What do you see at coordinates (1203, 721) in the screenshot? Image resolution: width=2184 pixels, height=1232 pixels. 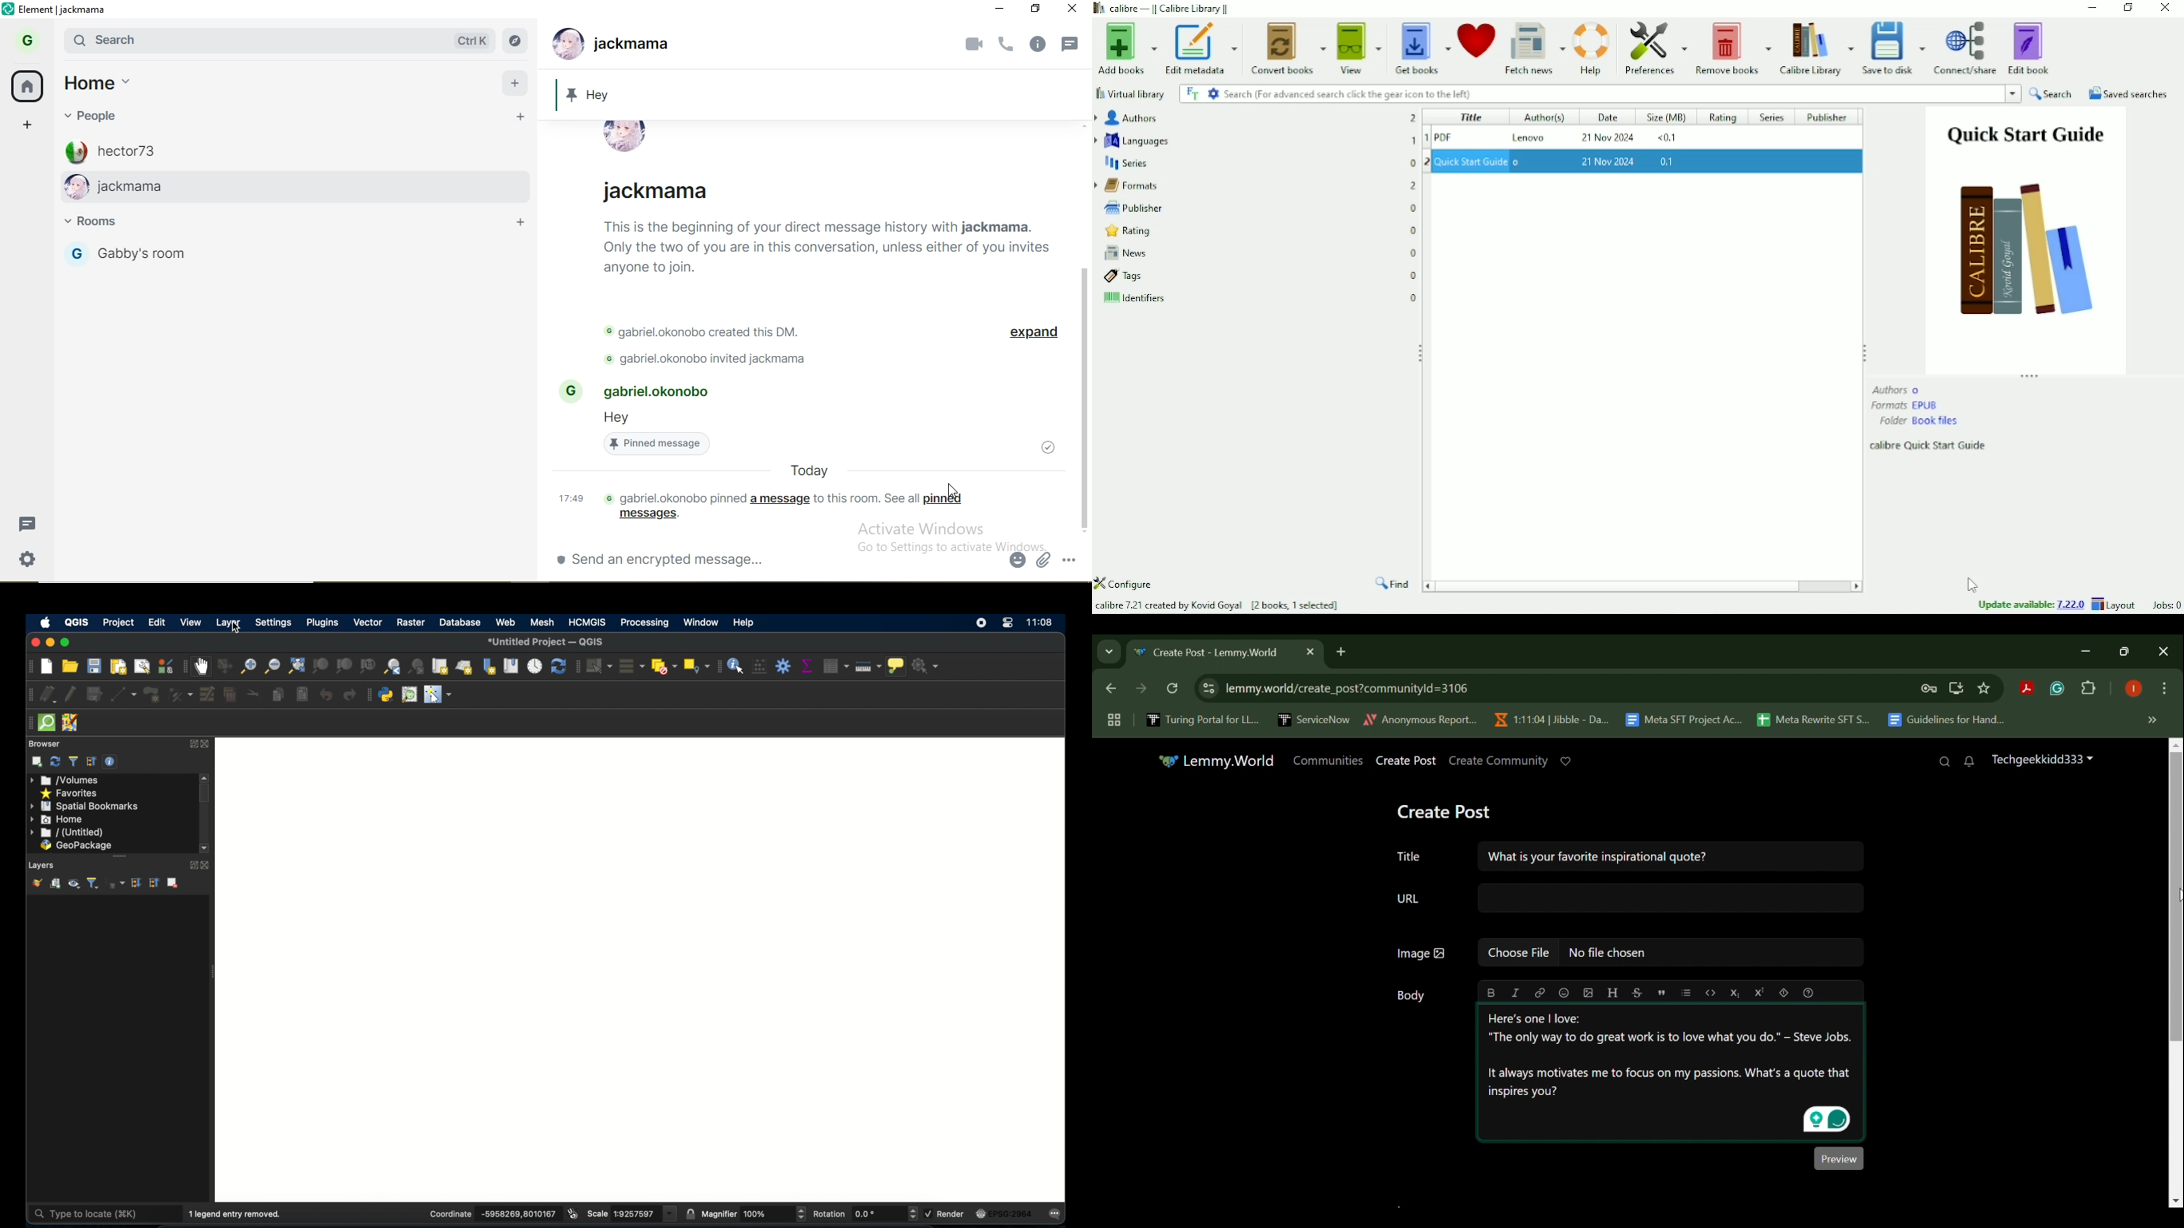 I see `Turing Portal for LL...` at bounding box center [1203, 721].